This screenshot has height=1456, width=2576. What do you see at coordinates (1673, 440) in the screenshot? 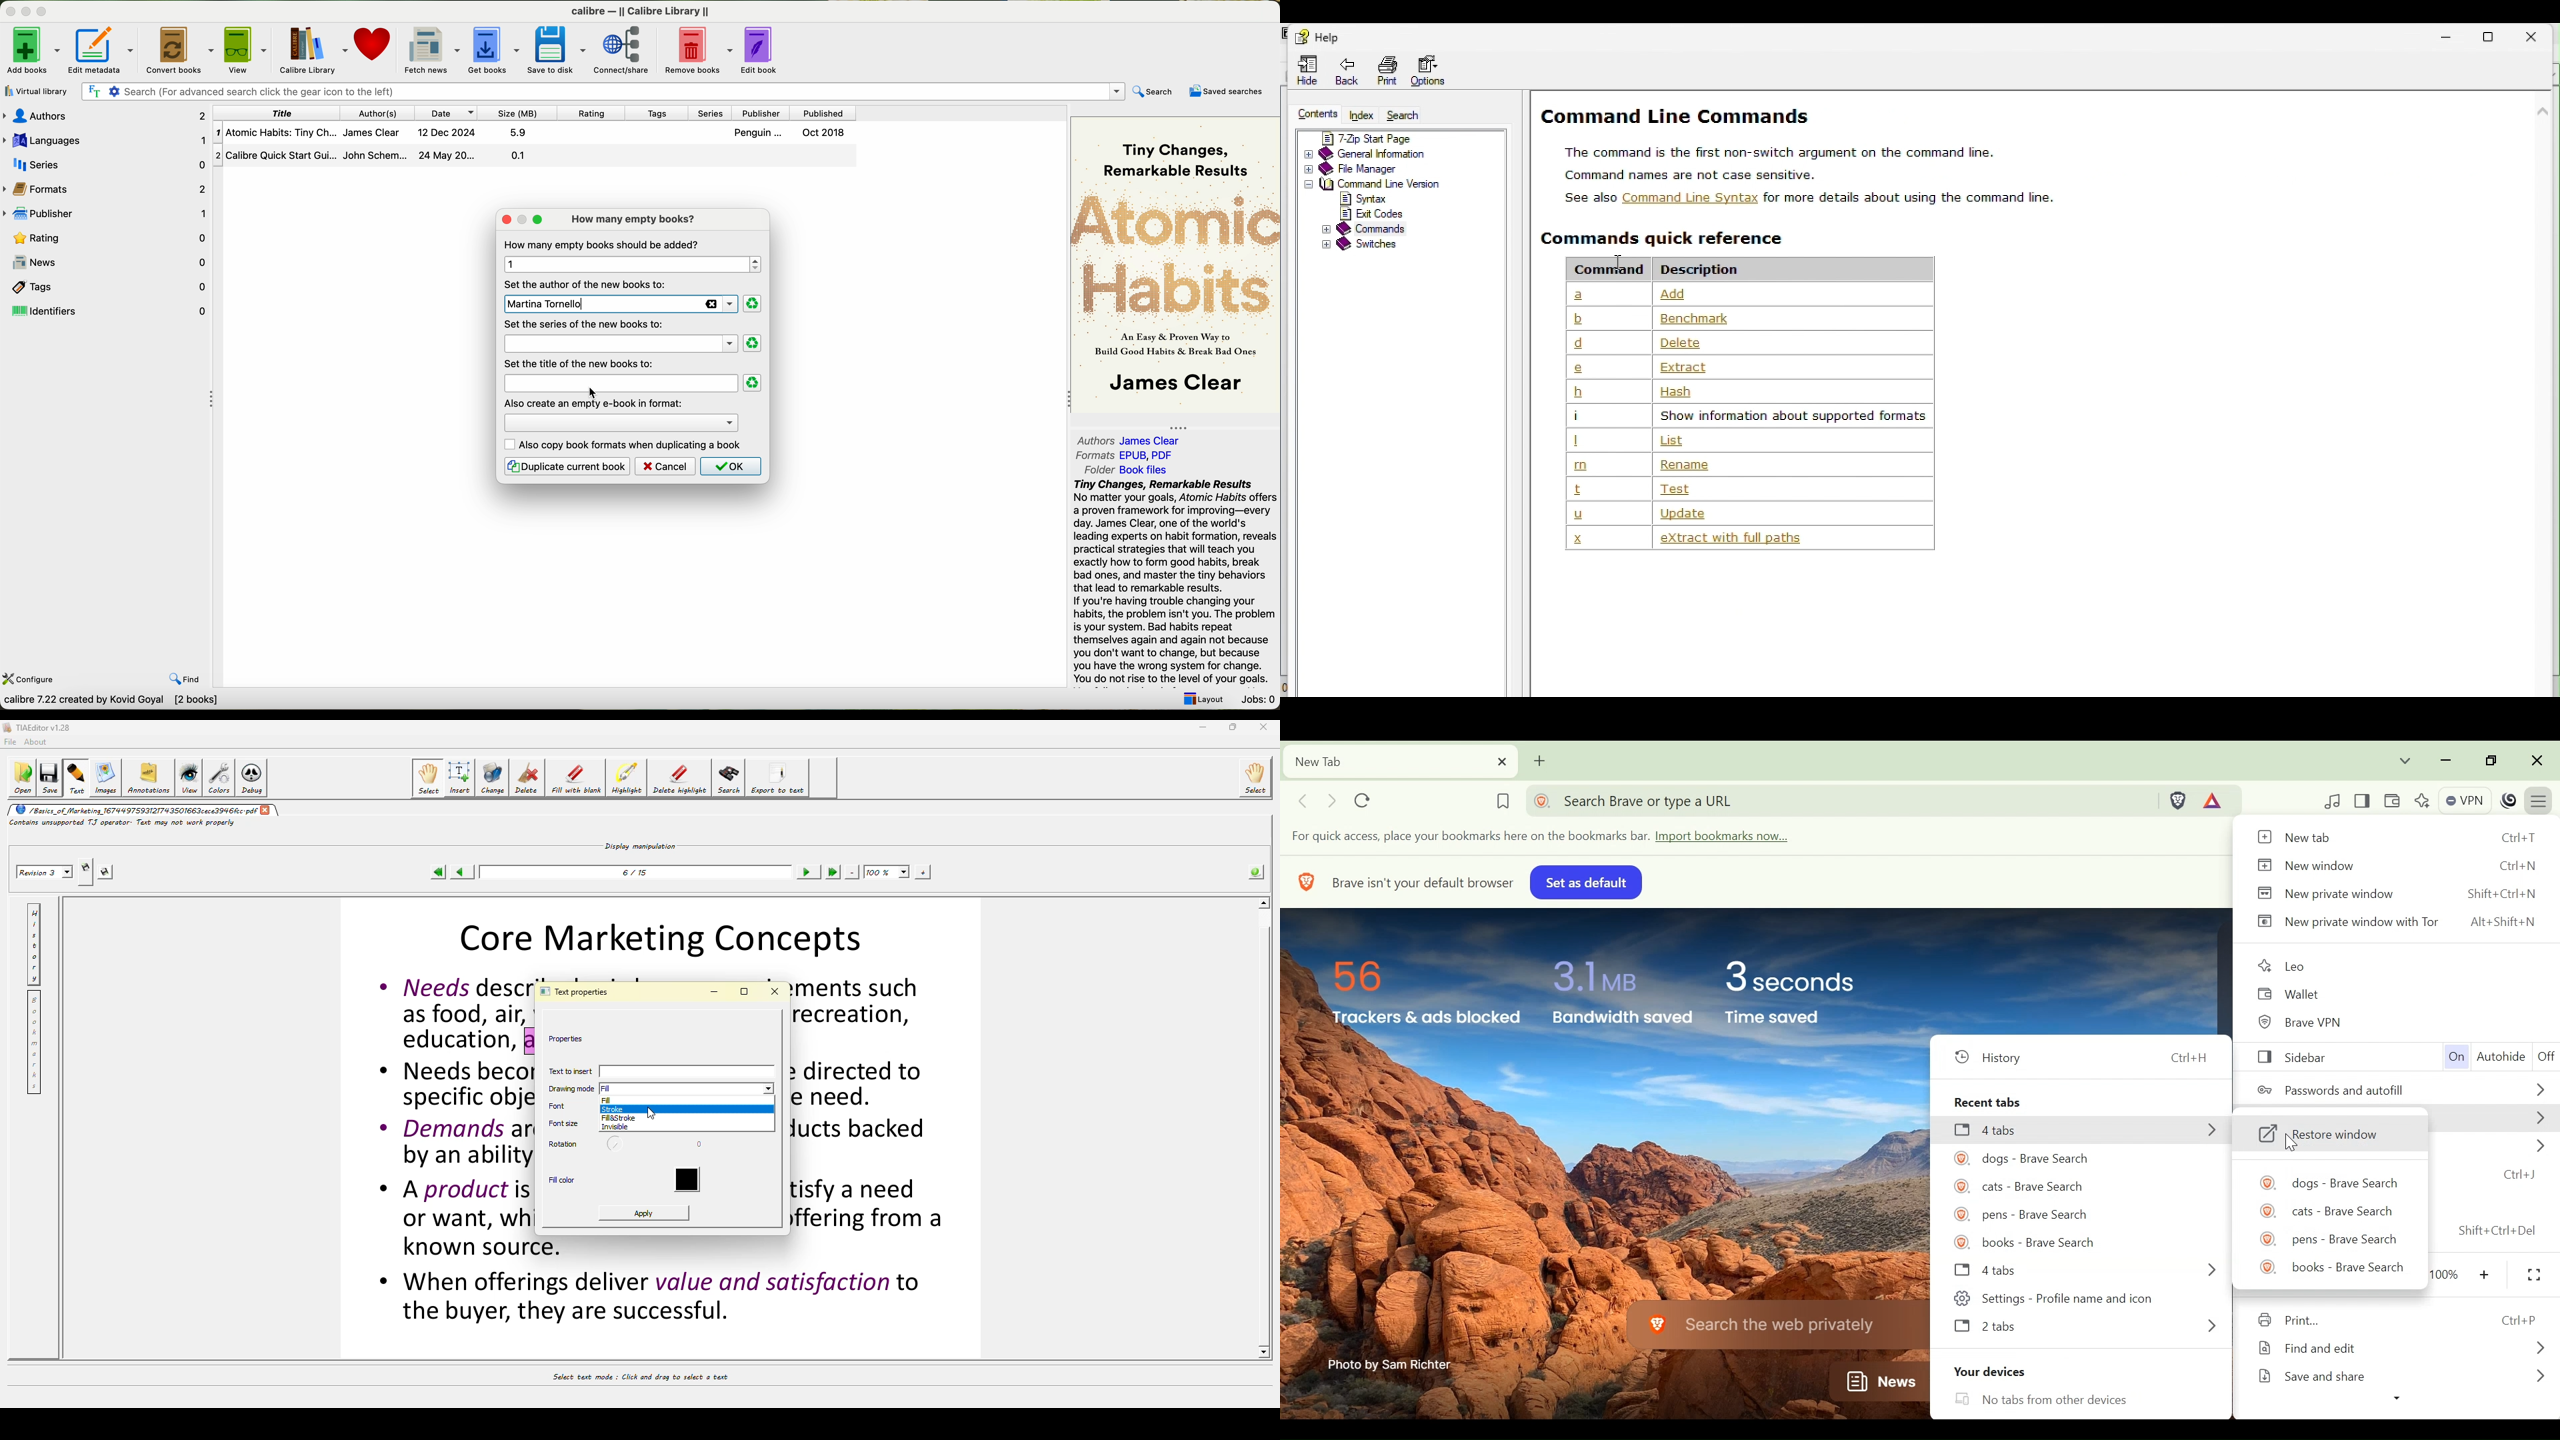
I see `description` at bounding box center [1673, 440].